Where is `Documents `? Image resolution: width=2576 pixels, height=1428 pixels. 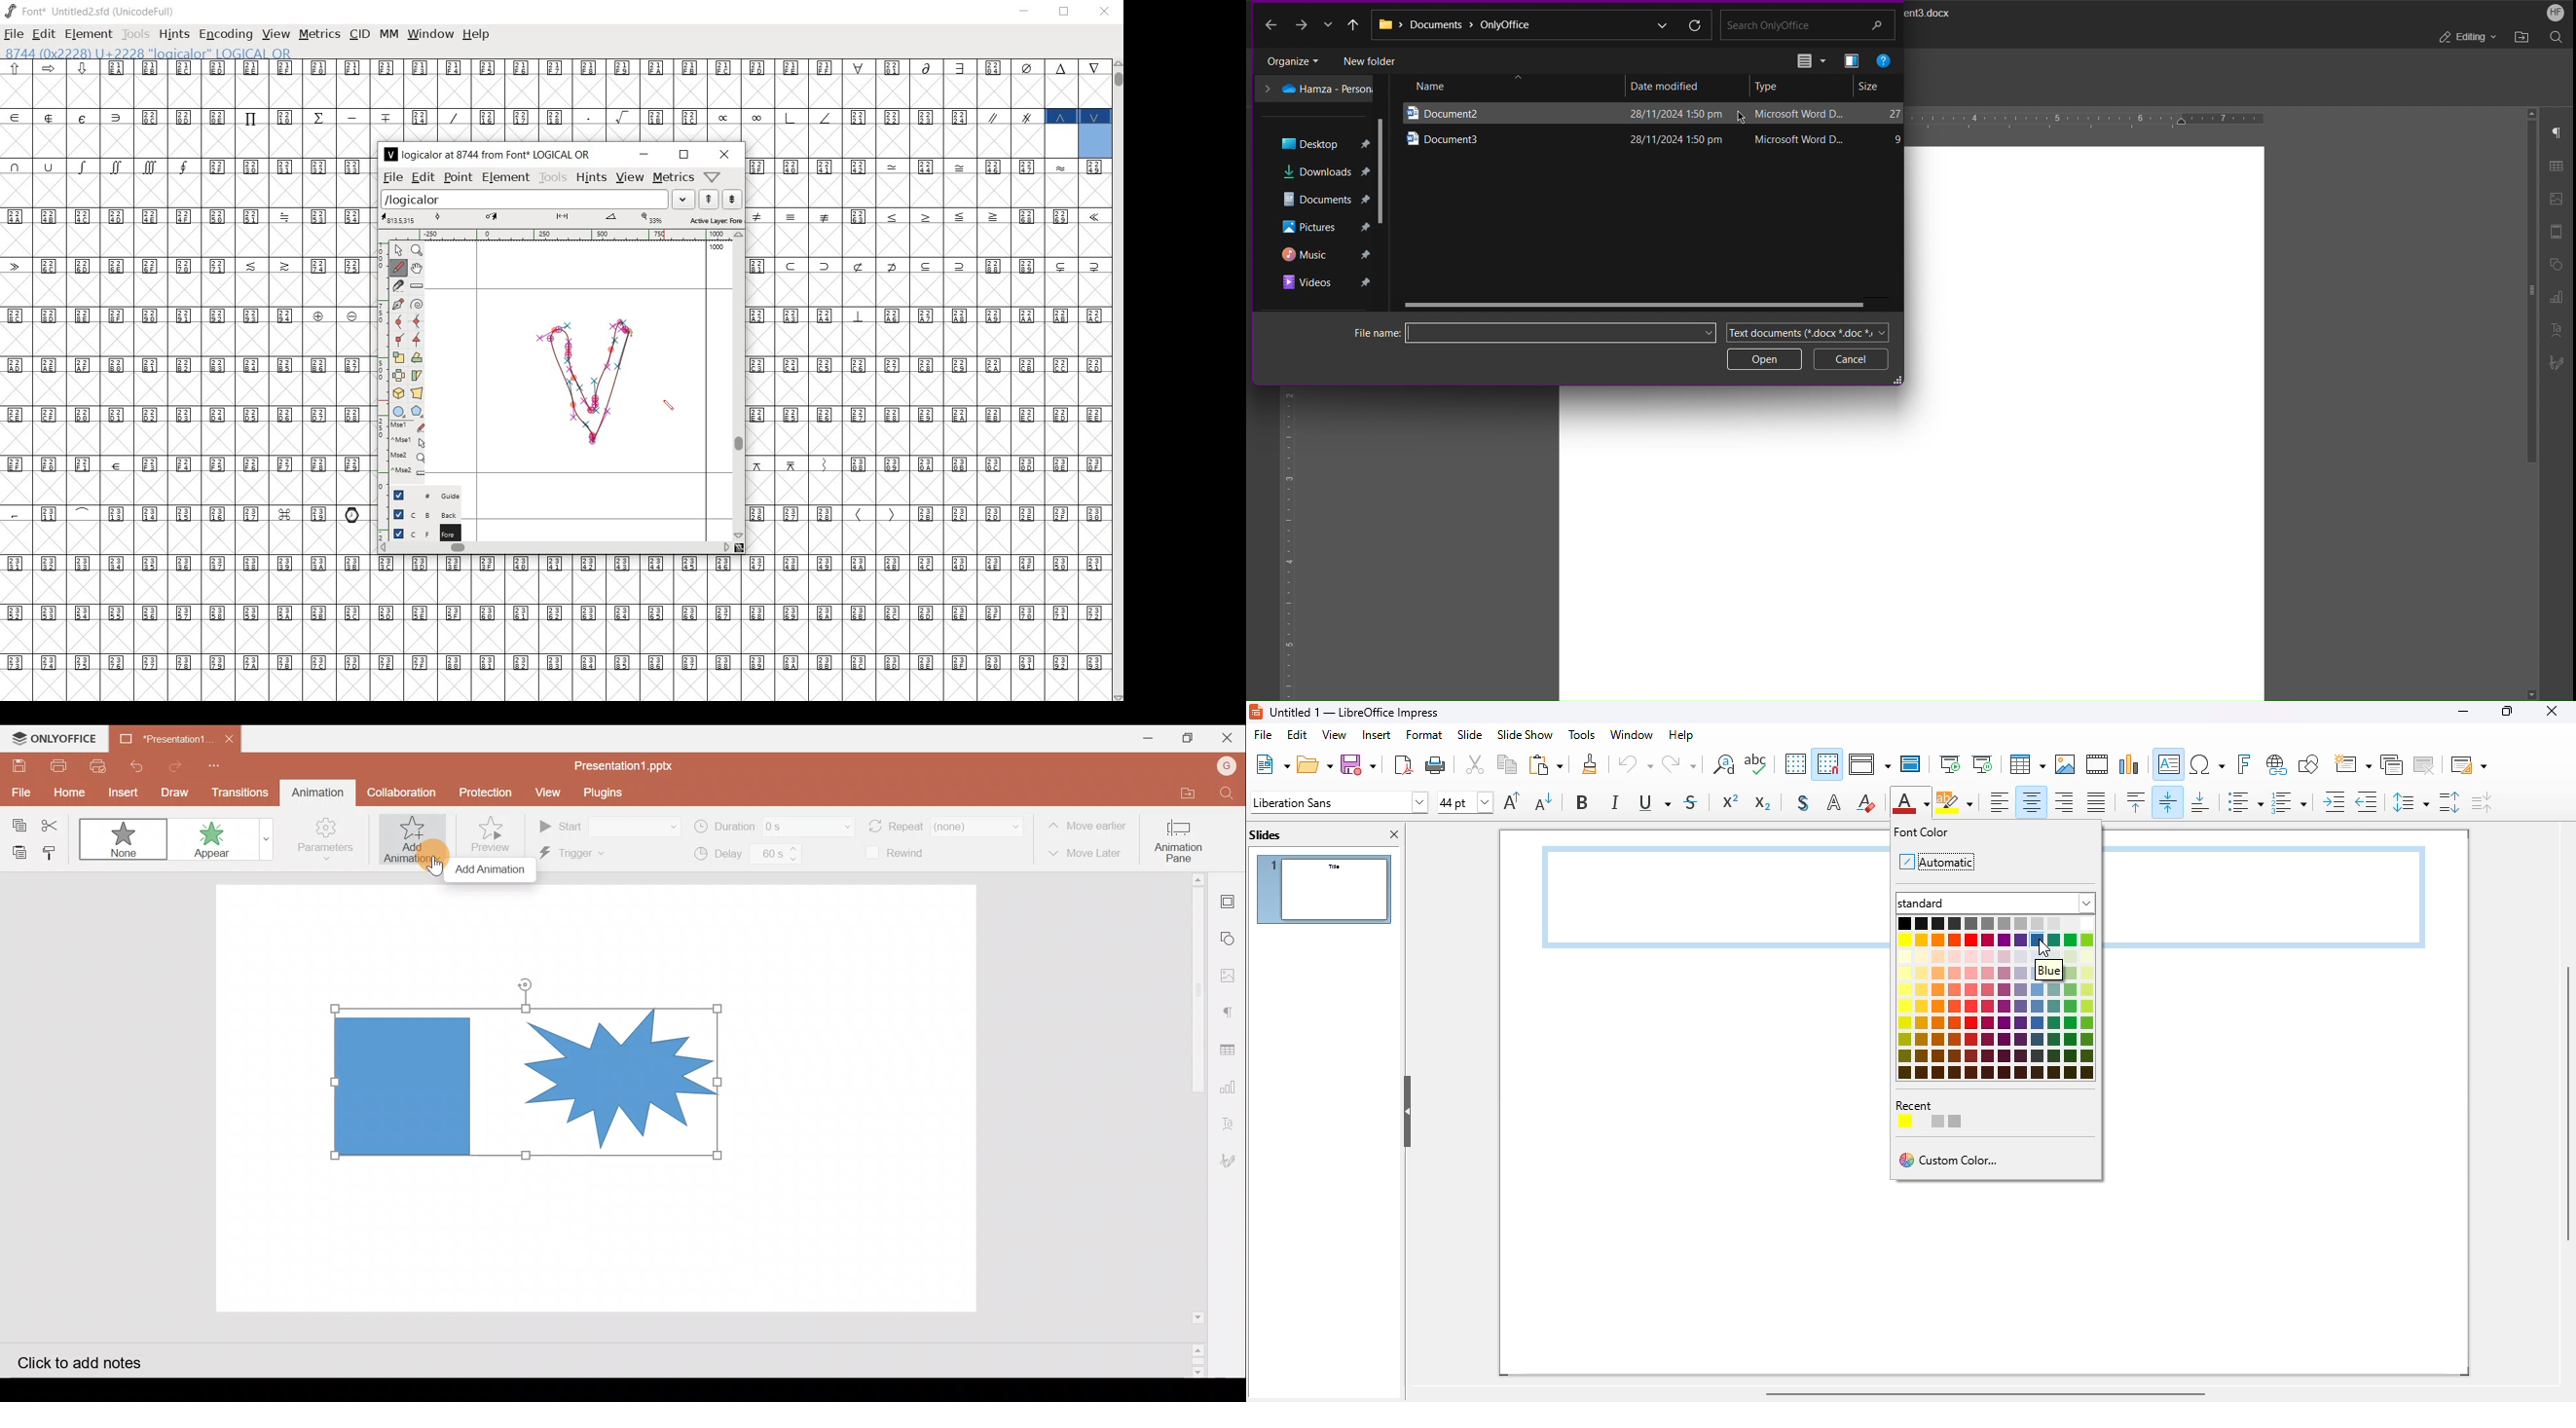
Documents  is located at coordinates (1440, 27).